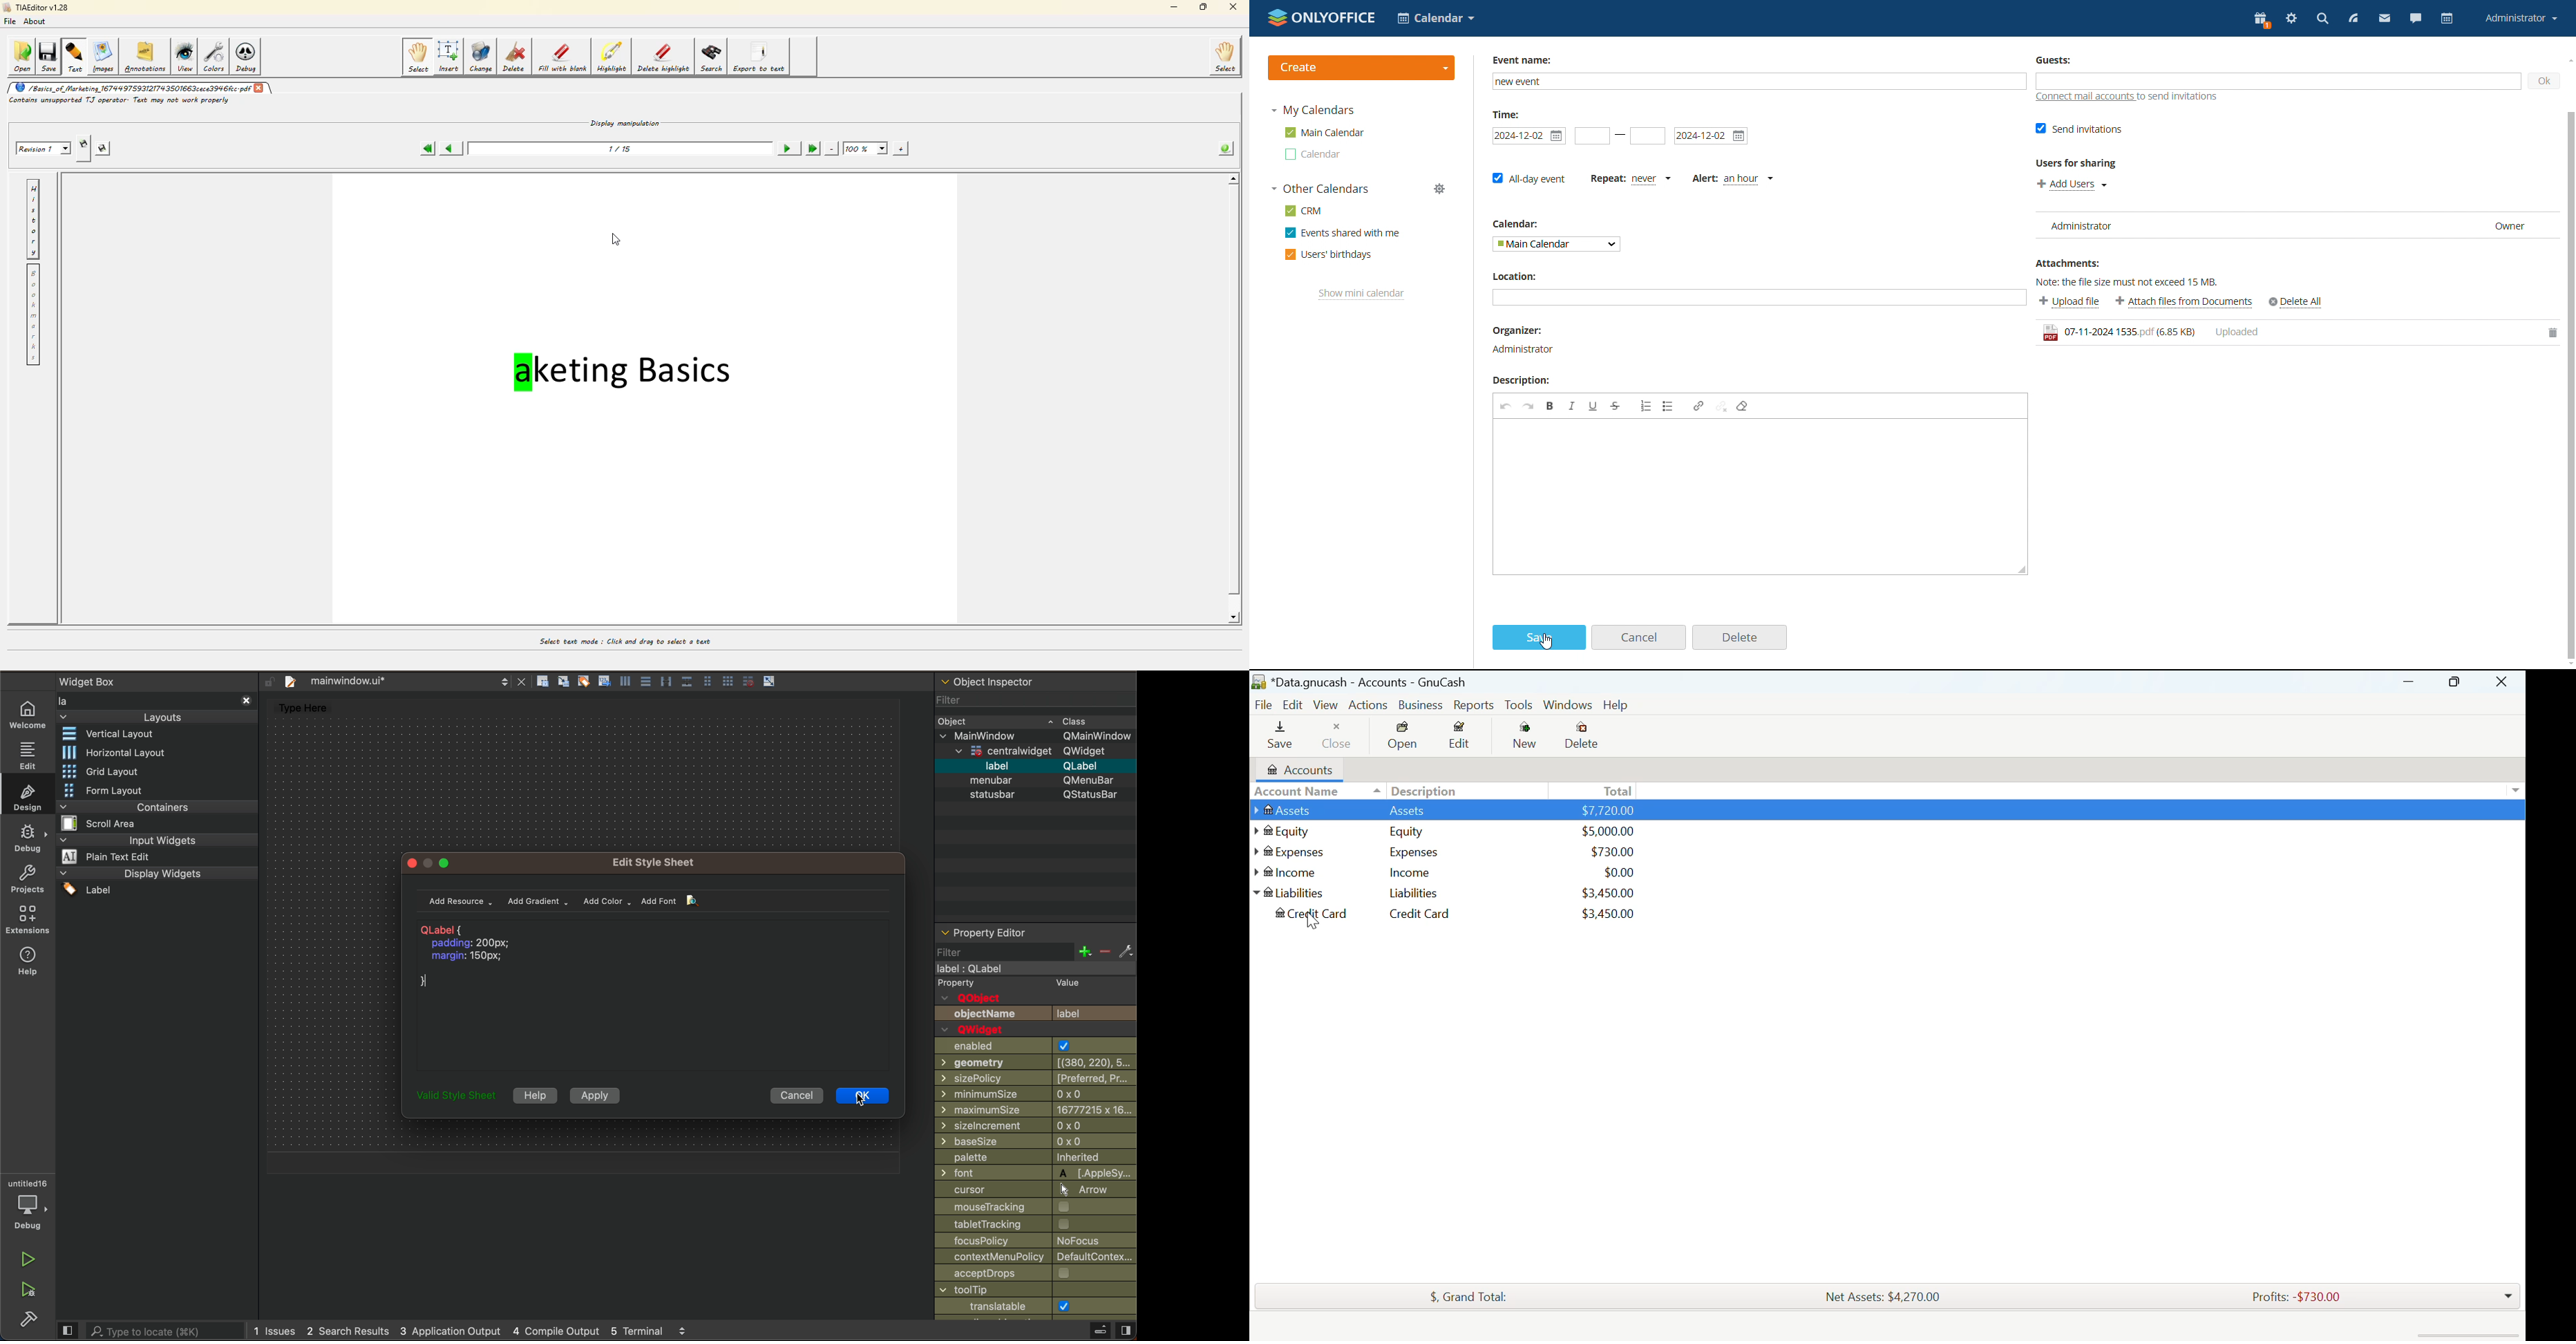 The image size is (2576, 1344). What do you see at coordinates (1034, 985) in the screenshot?
I see `property` at bounding box center [1034, 985].